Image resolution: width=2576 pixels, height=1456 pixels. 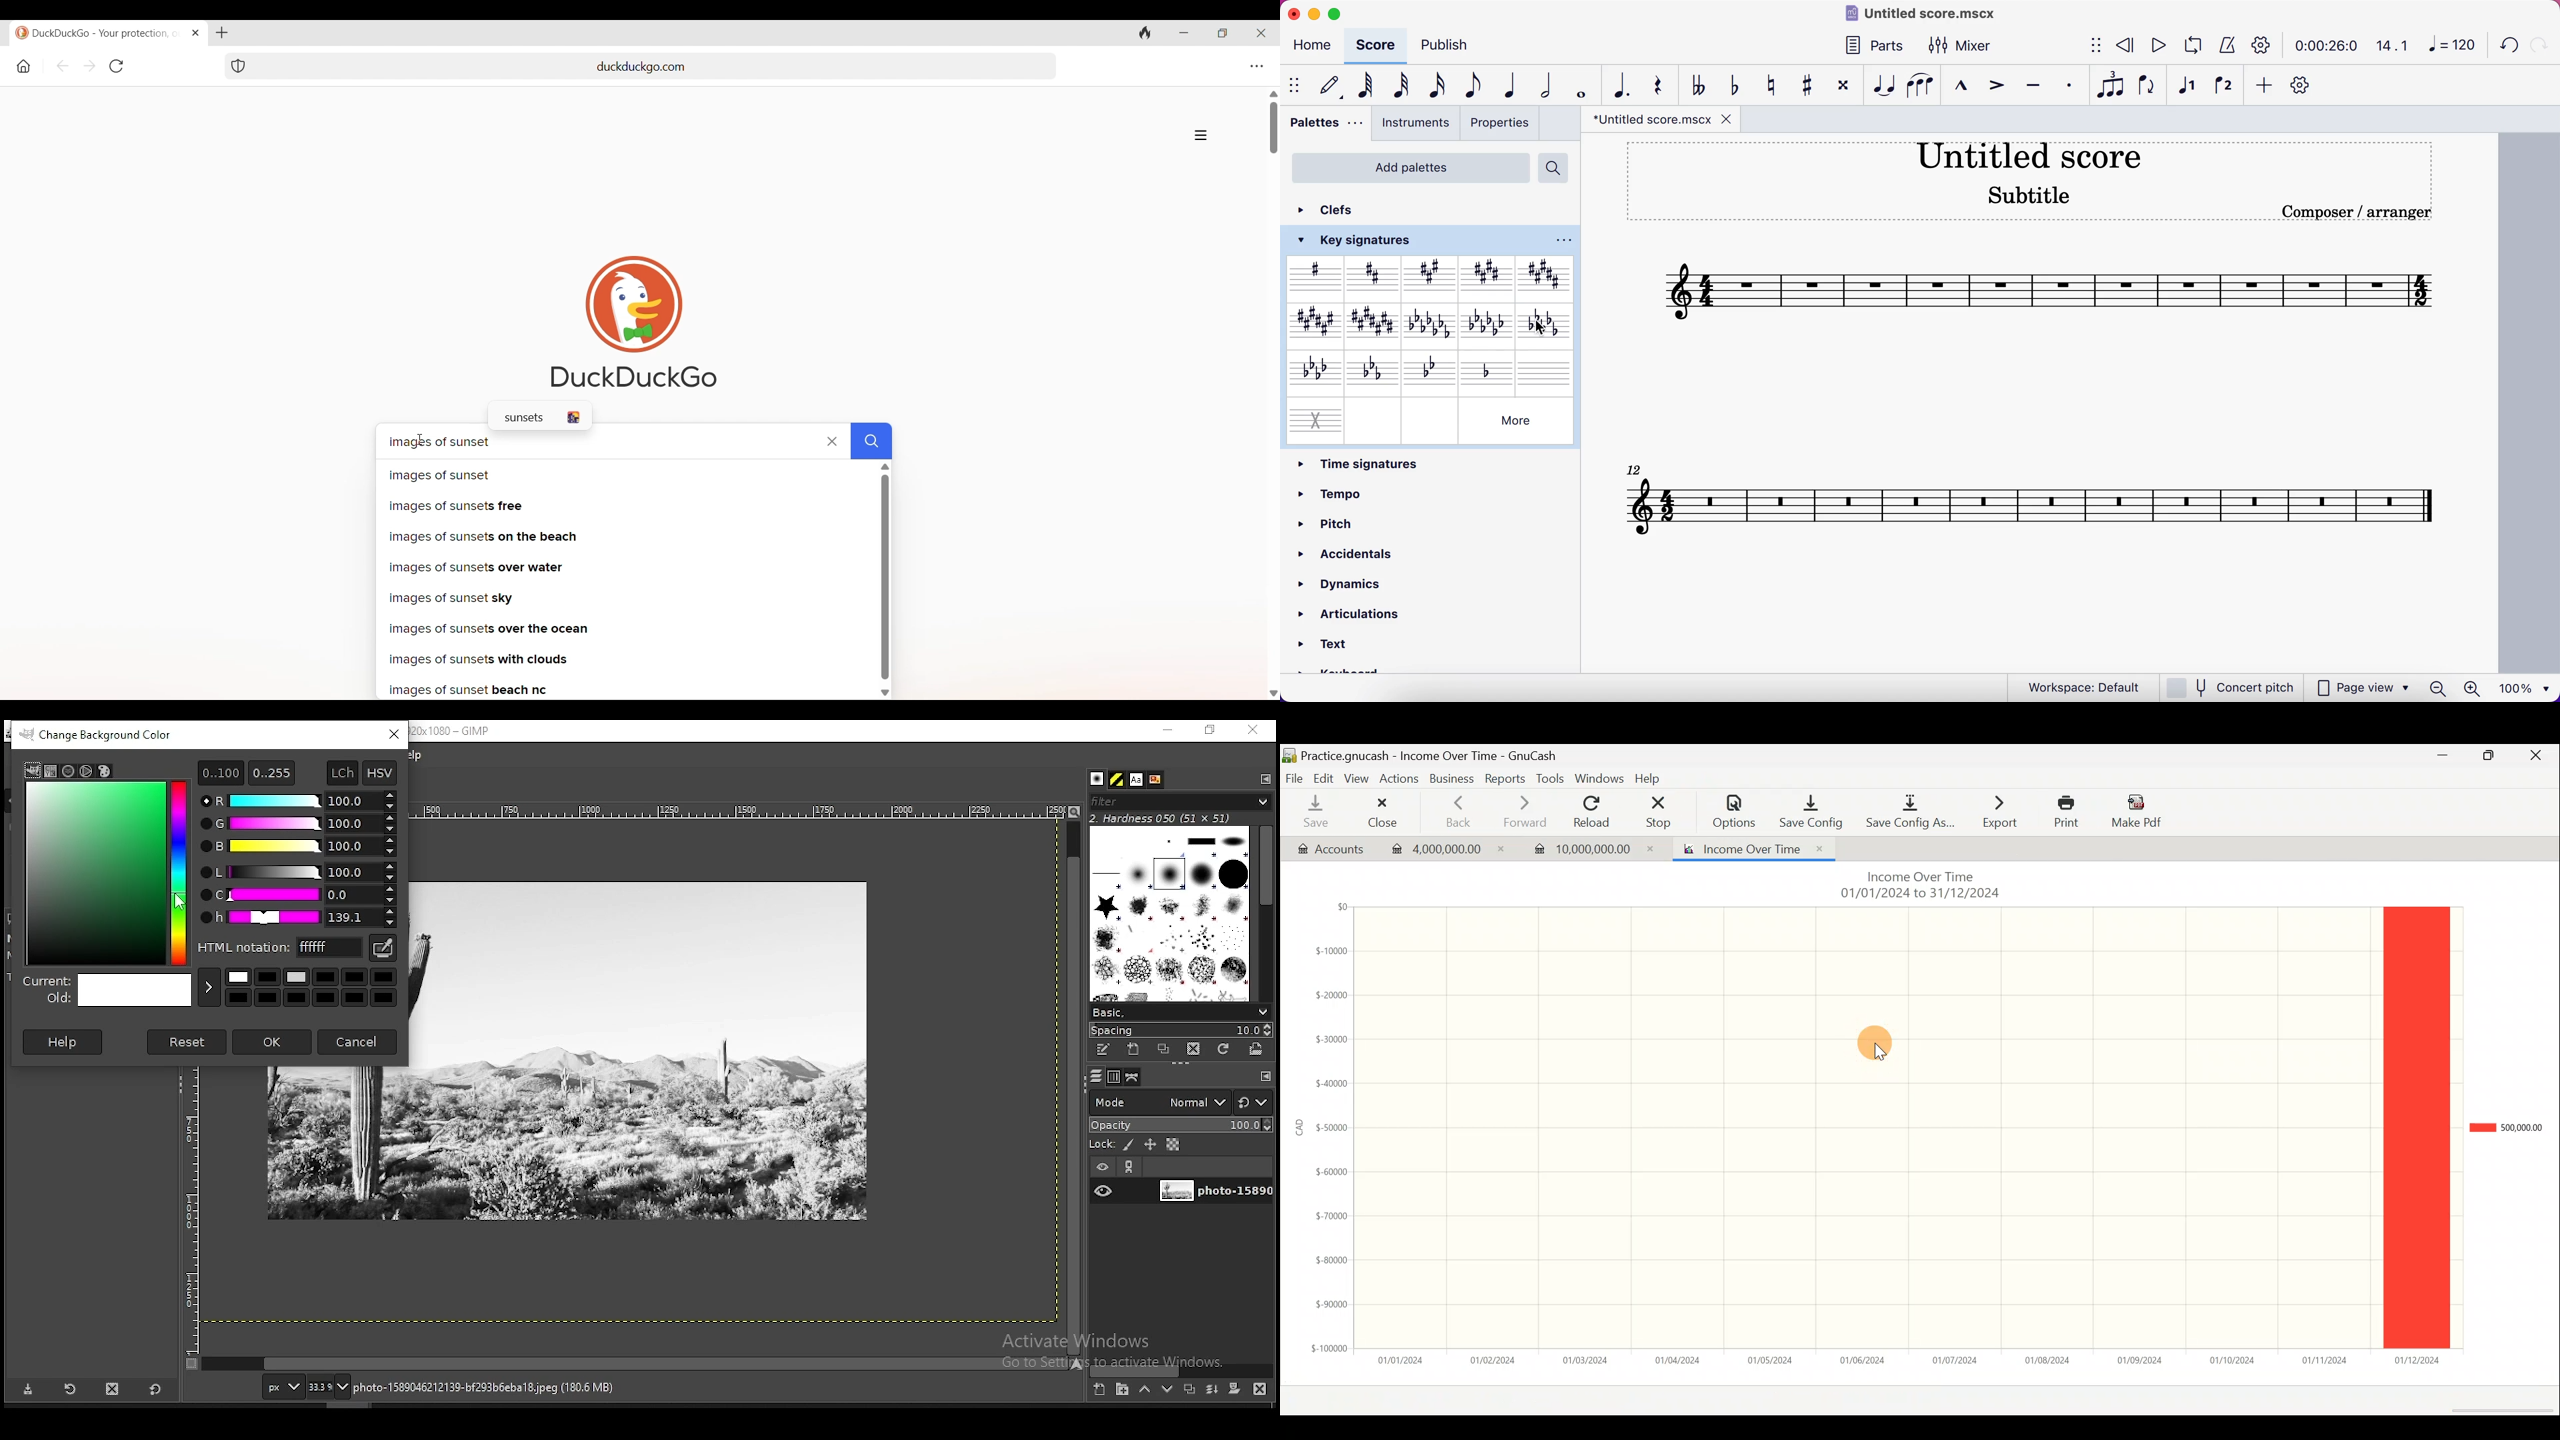 What do you see at coordinates (1313, 46) in the screenshot?
I see `home` at bounding box center [1313, 46].